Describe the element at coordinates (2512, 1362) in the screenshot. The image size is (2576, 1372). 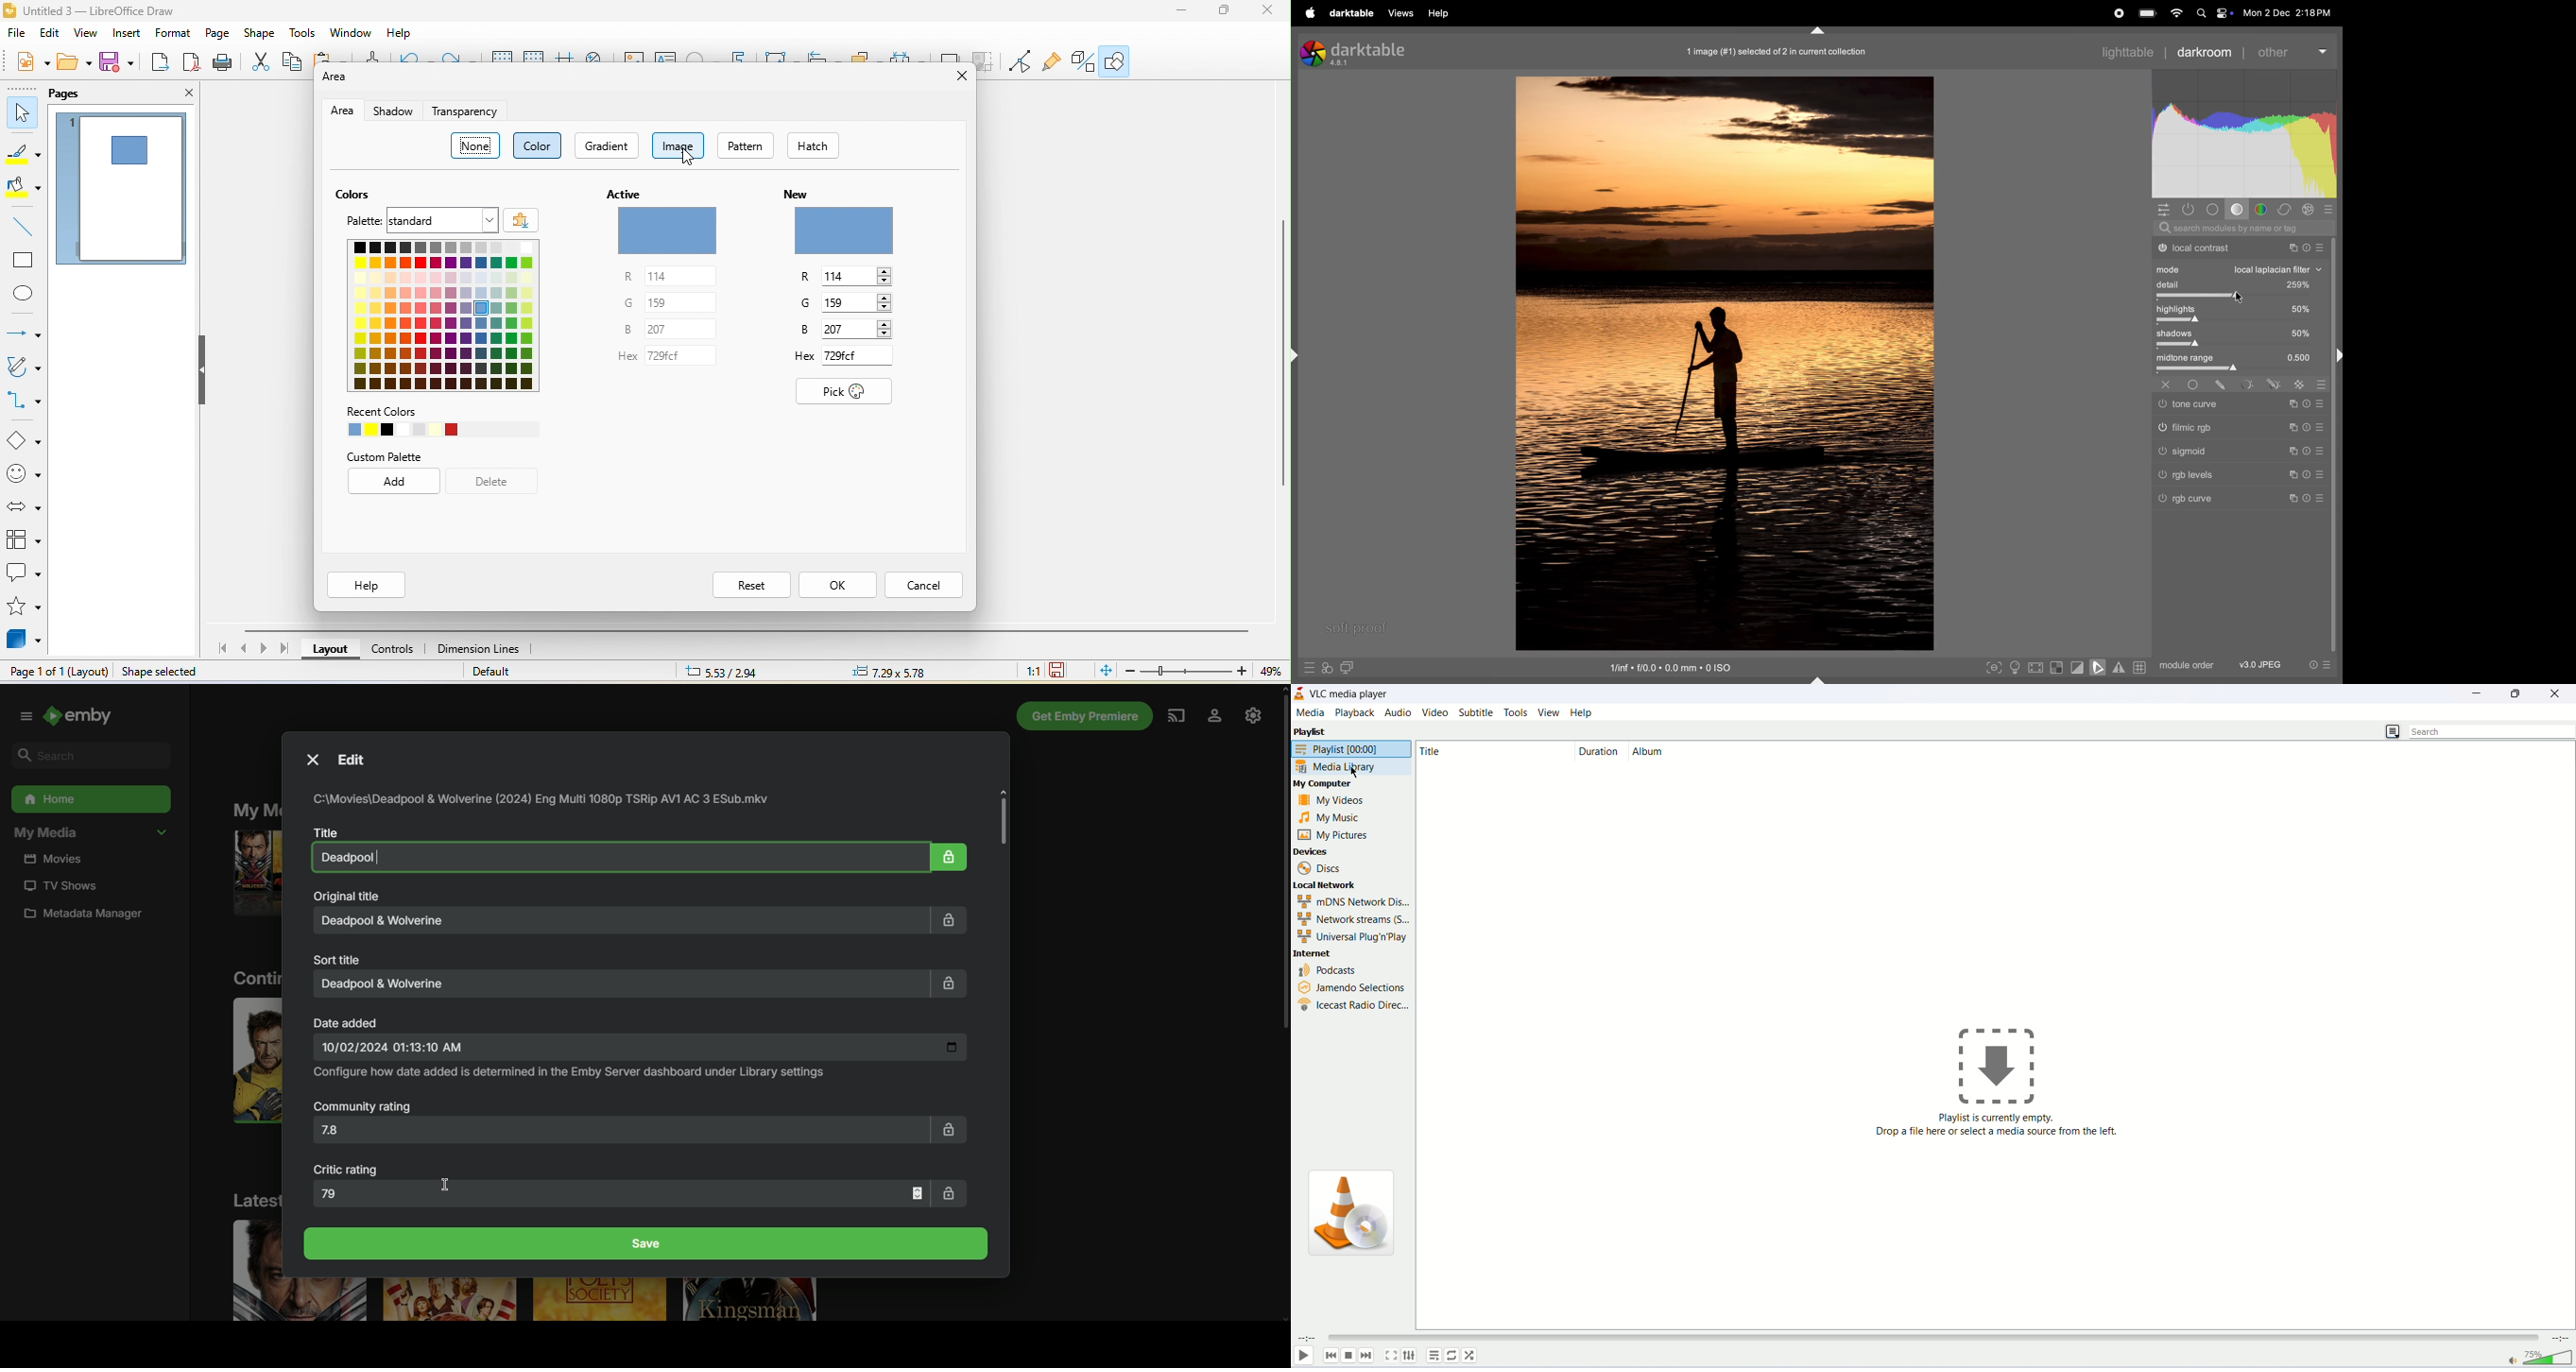
I see `mute` at that location.